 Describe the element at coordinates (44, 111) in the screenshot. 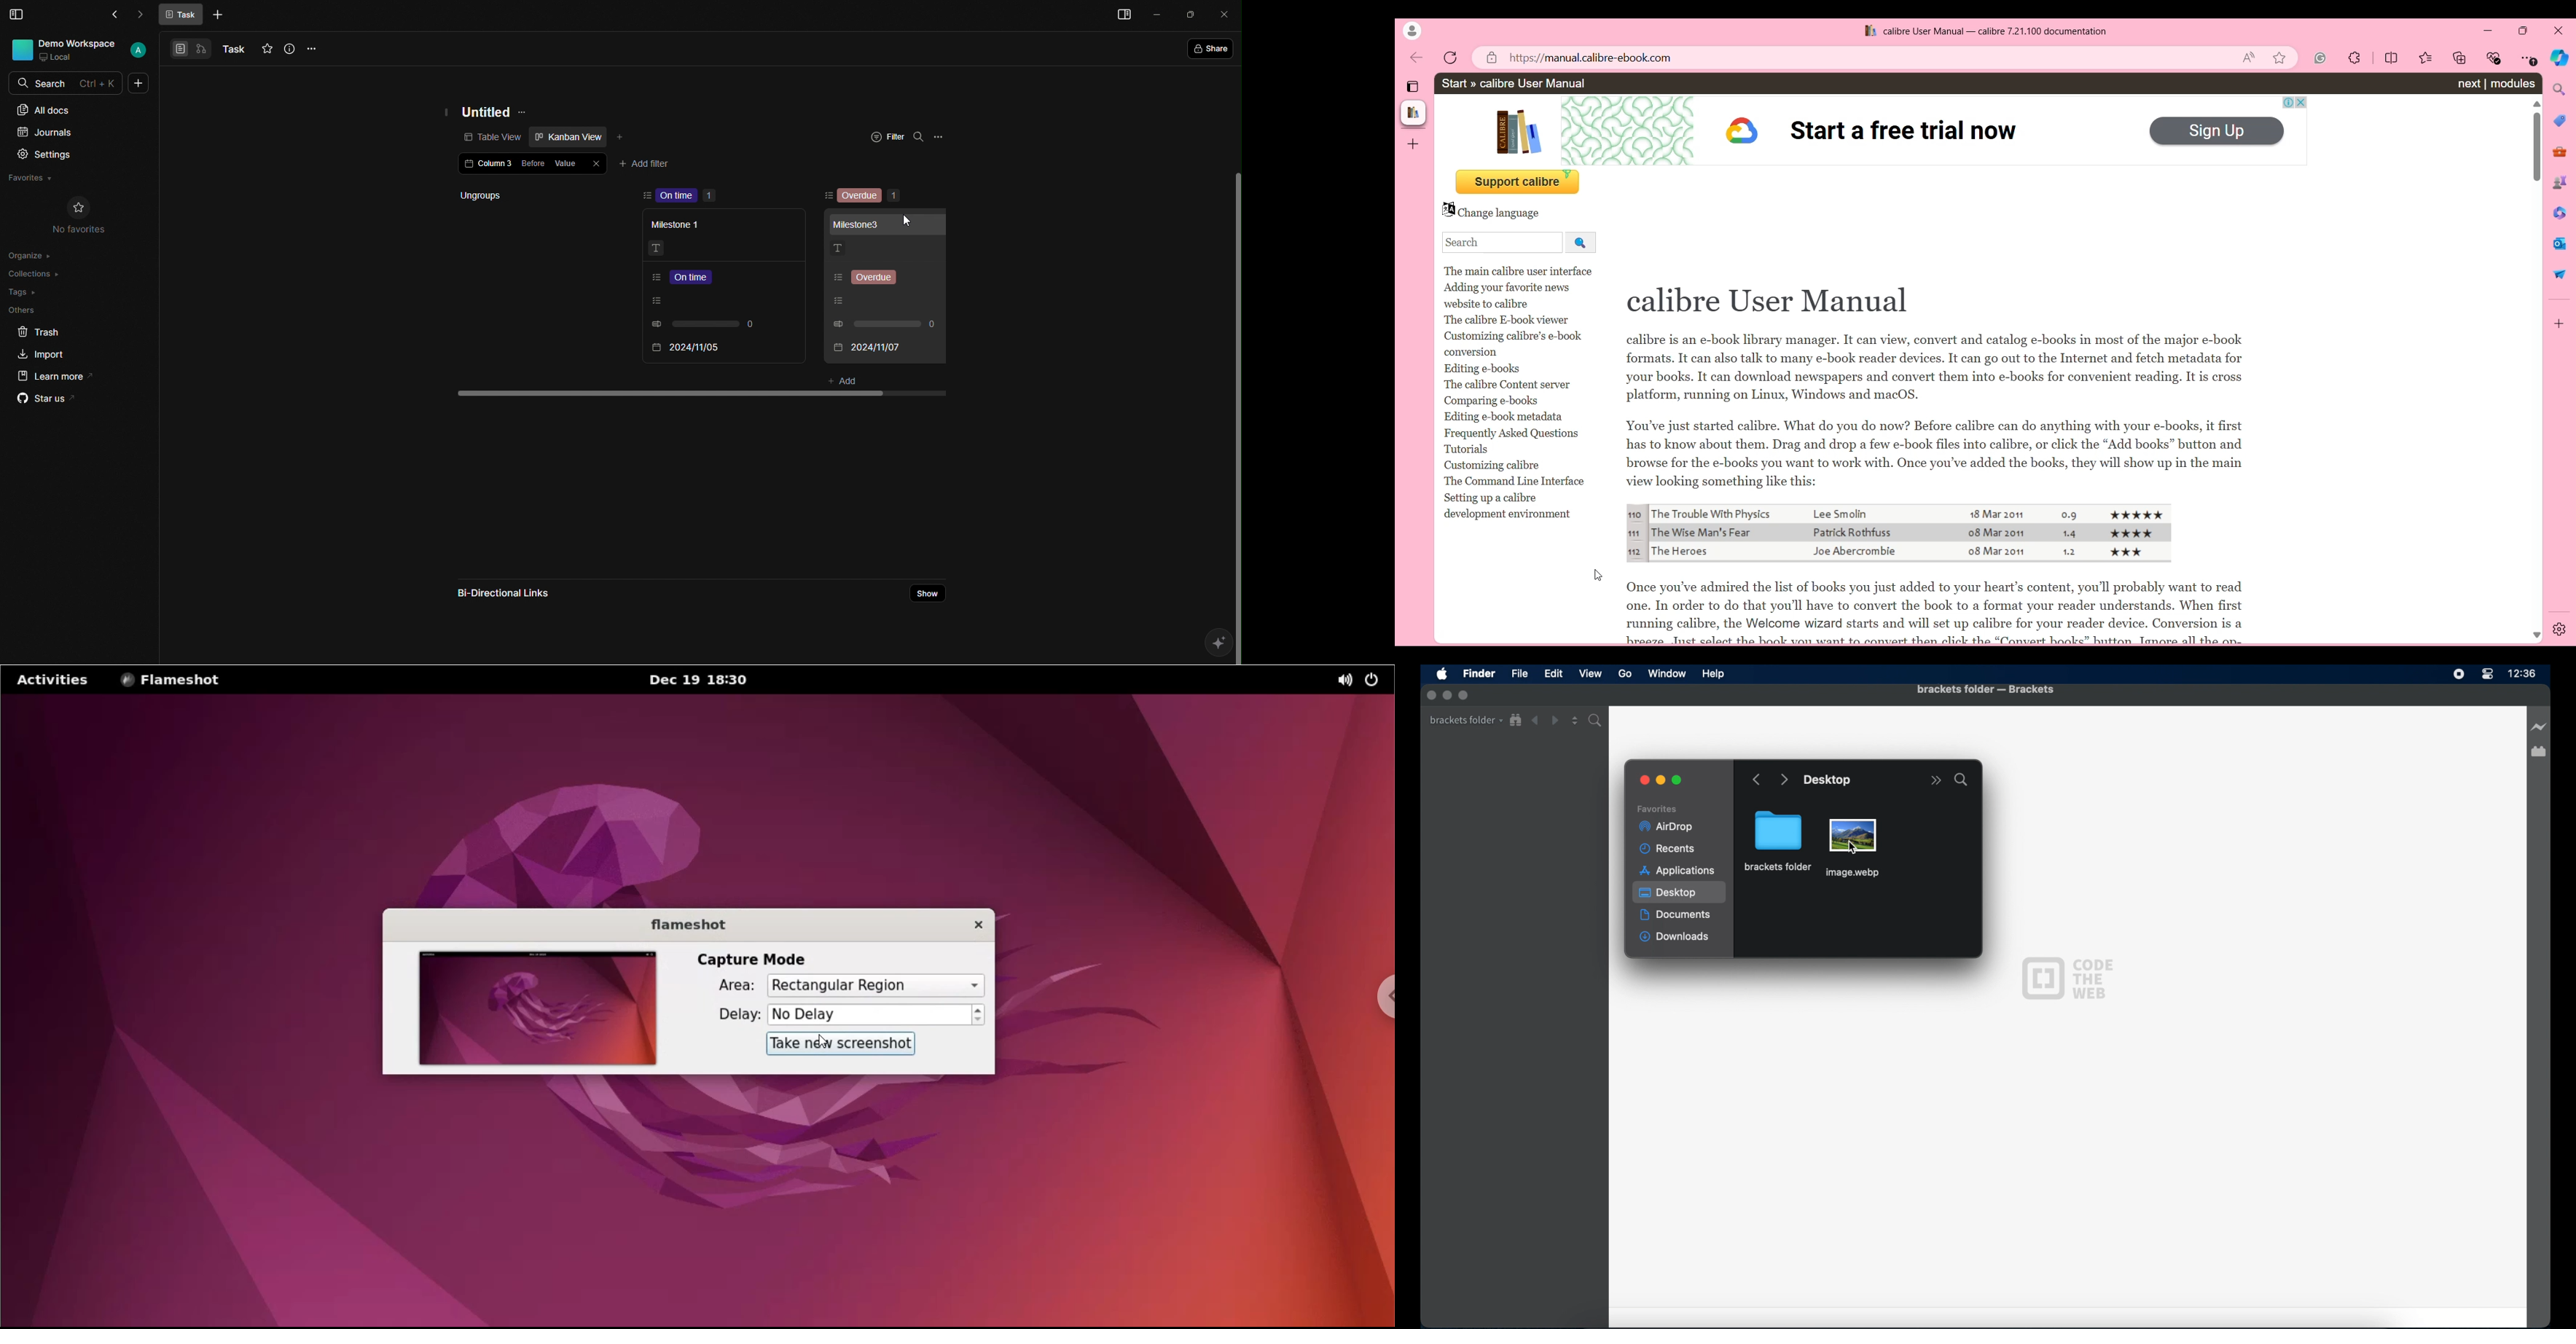

I see `All docs` at that location.